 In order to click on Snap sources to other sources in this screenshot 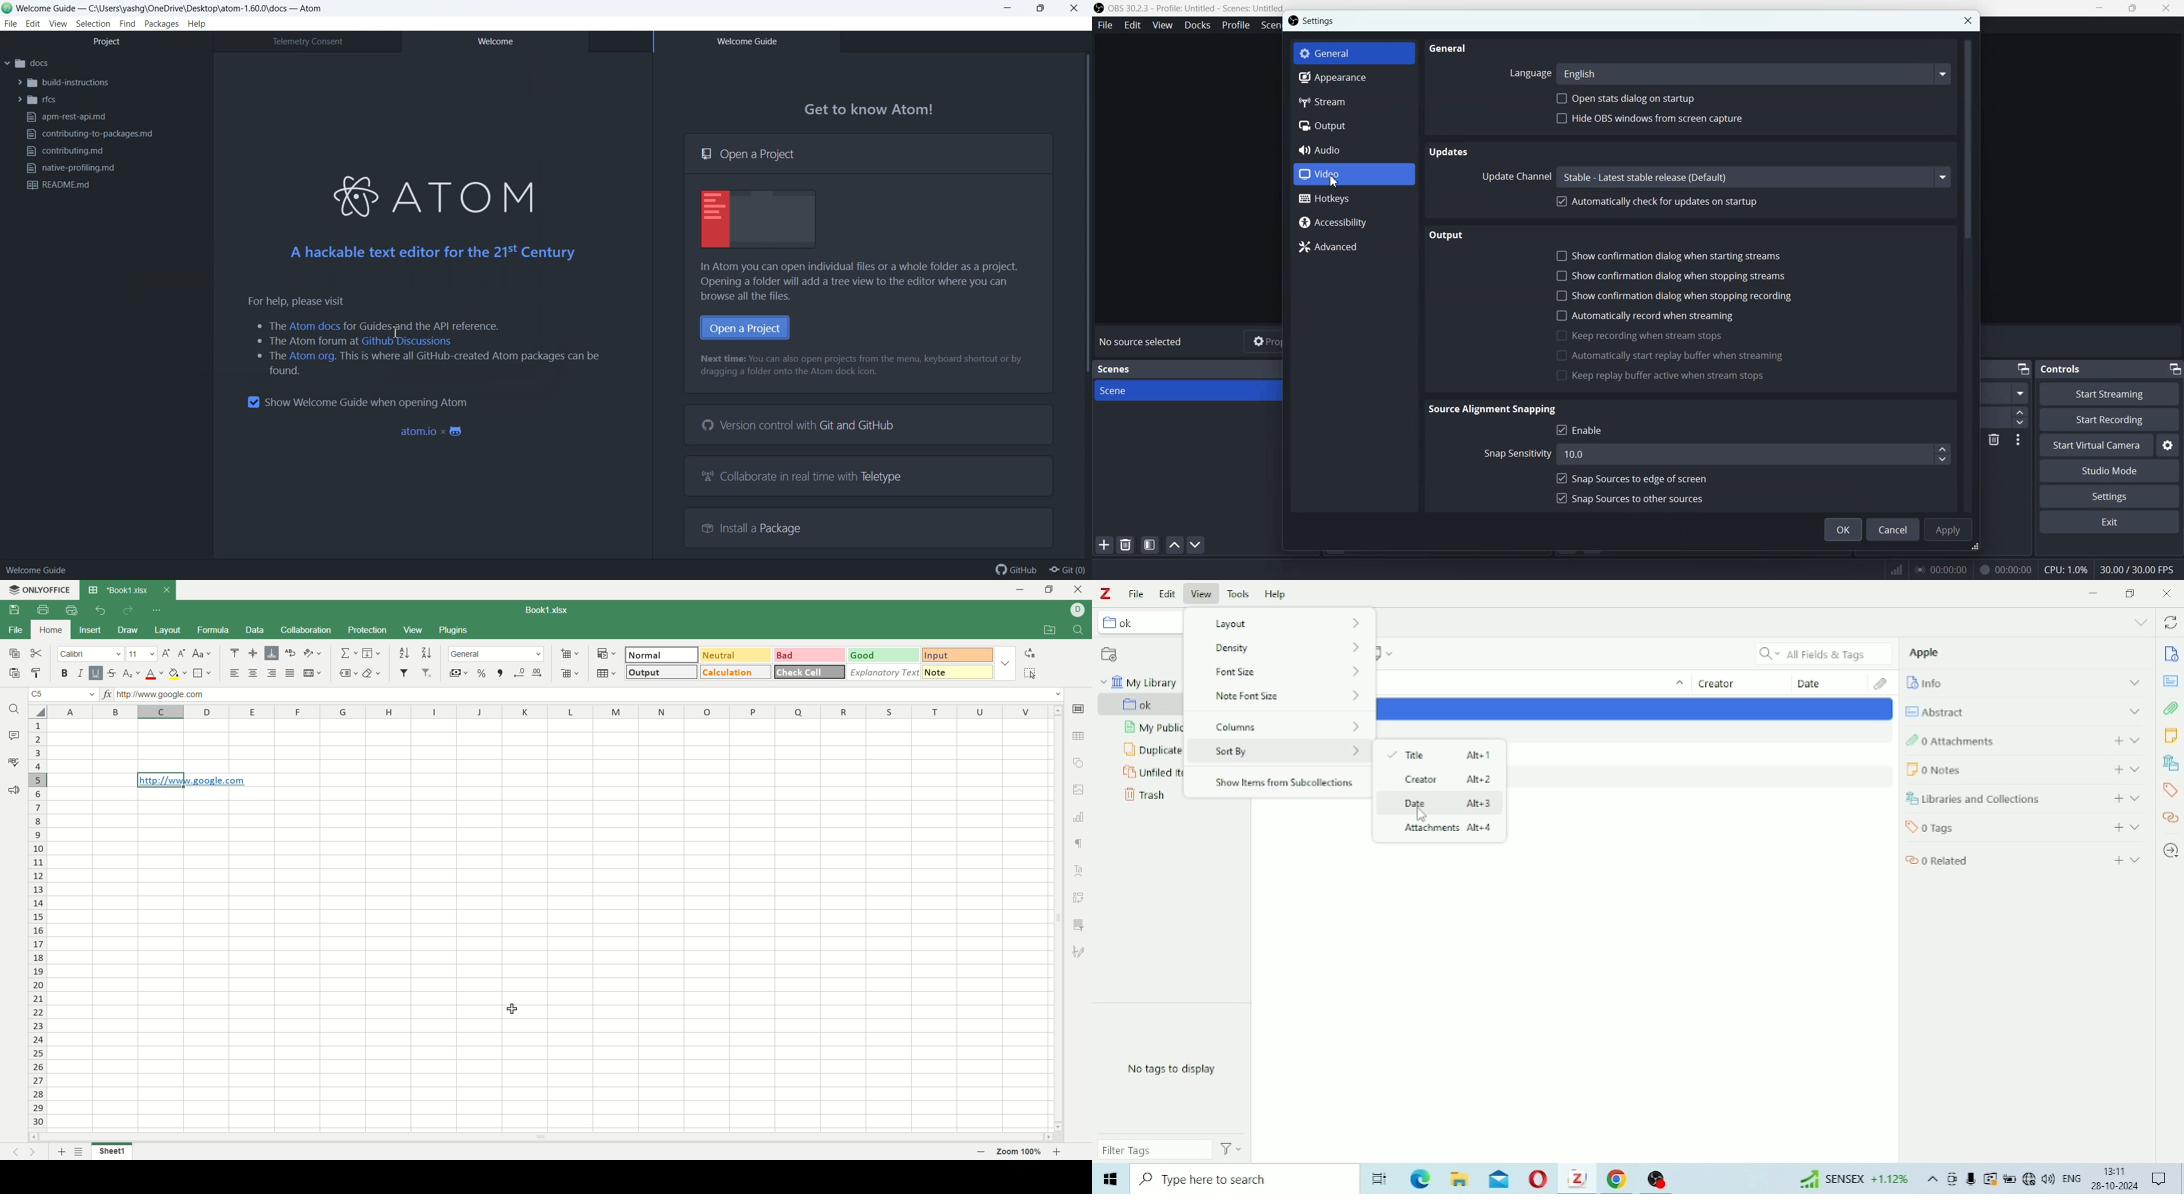, I will do `click(1629, 499)`.